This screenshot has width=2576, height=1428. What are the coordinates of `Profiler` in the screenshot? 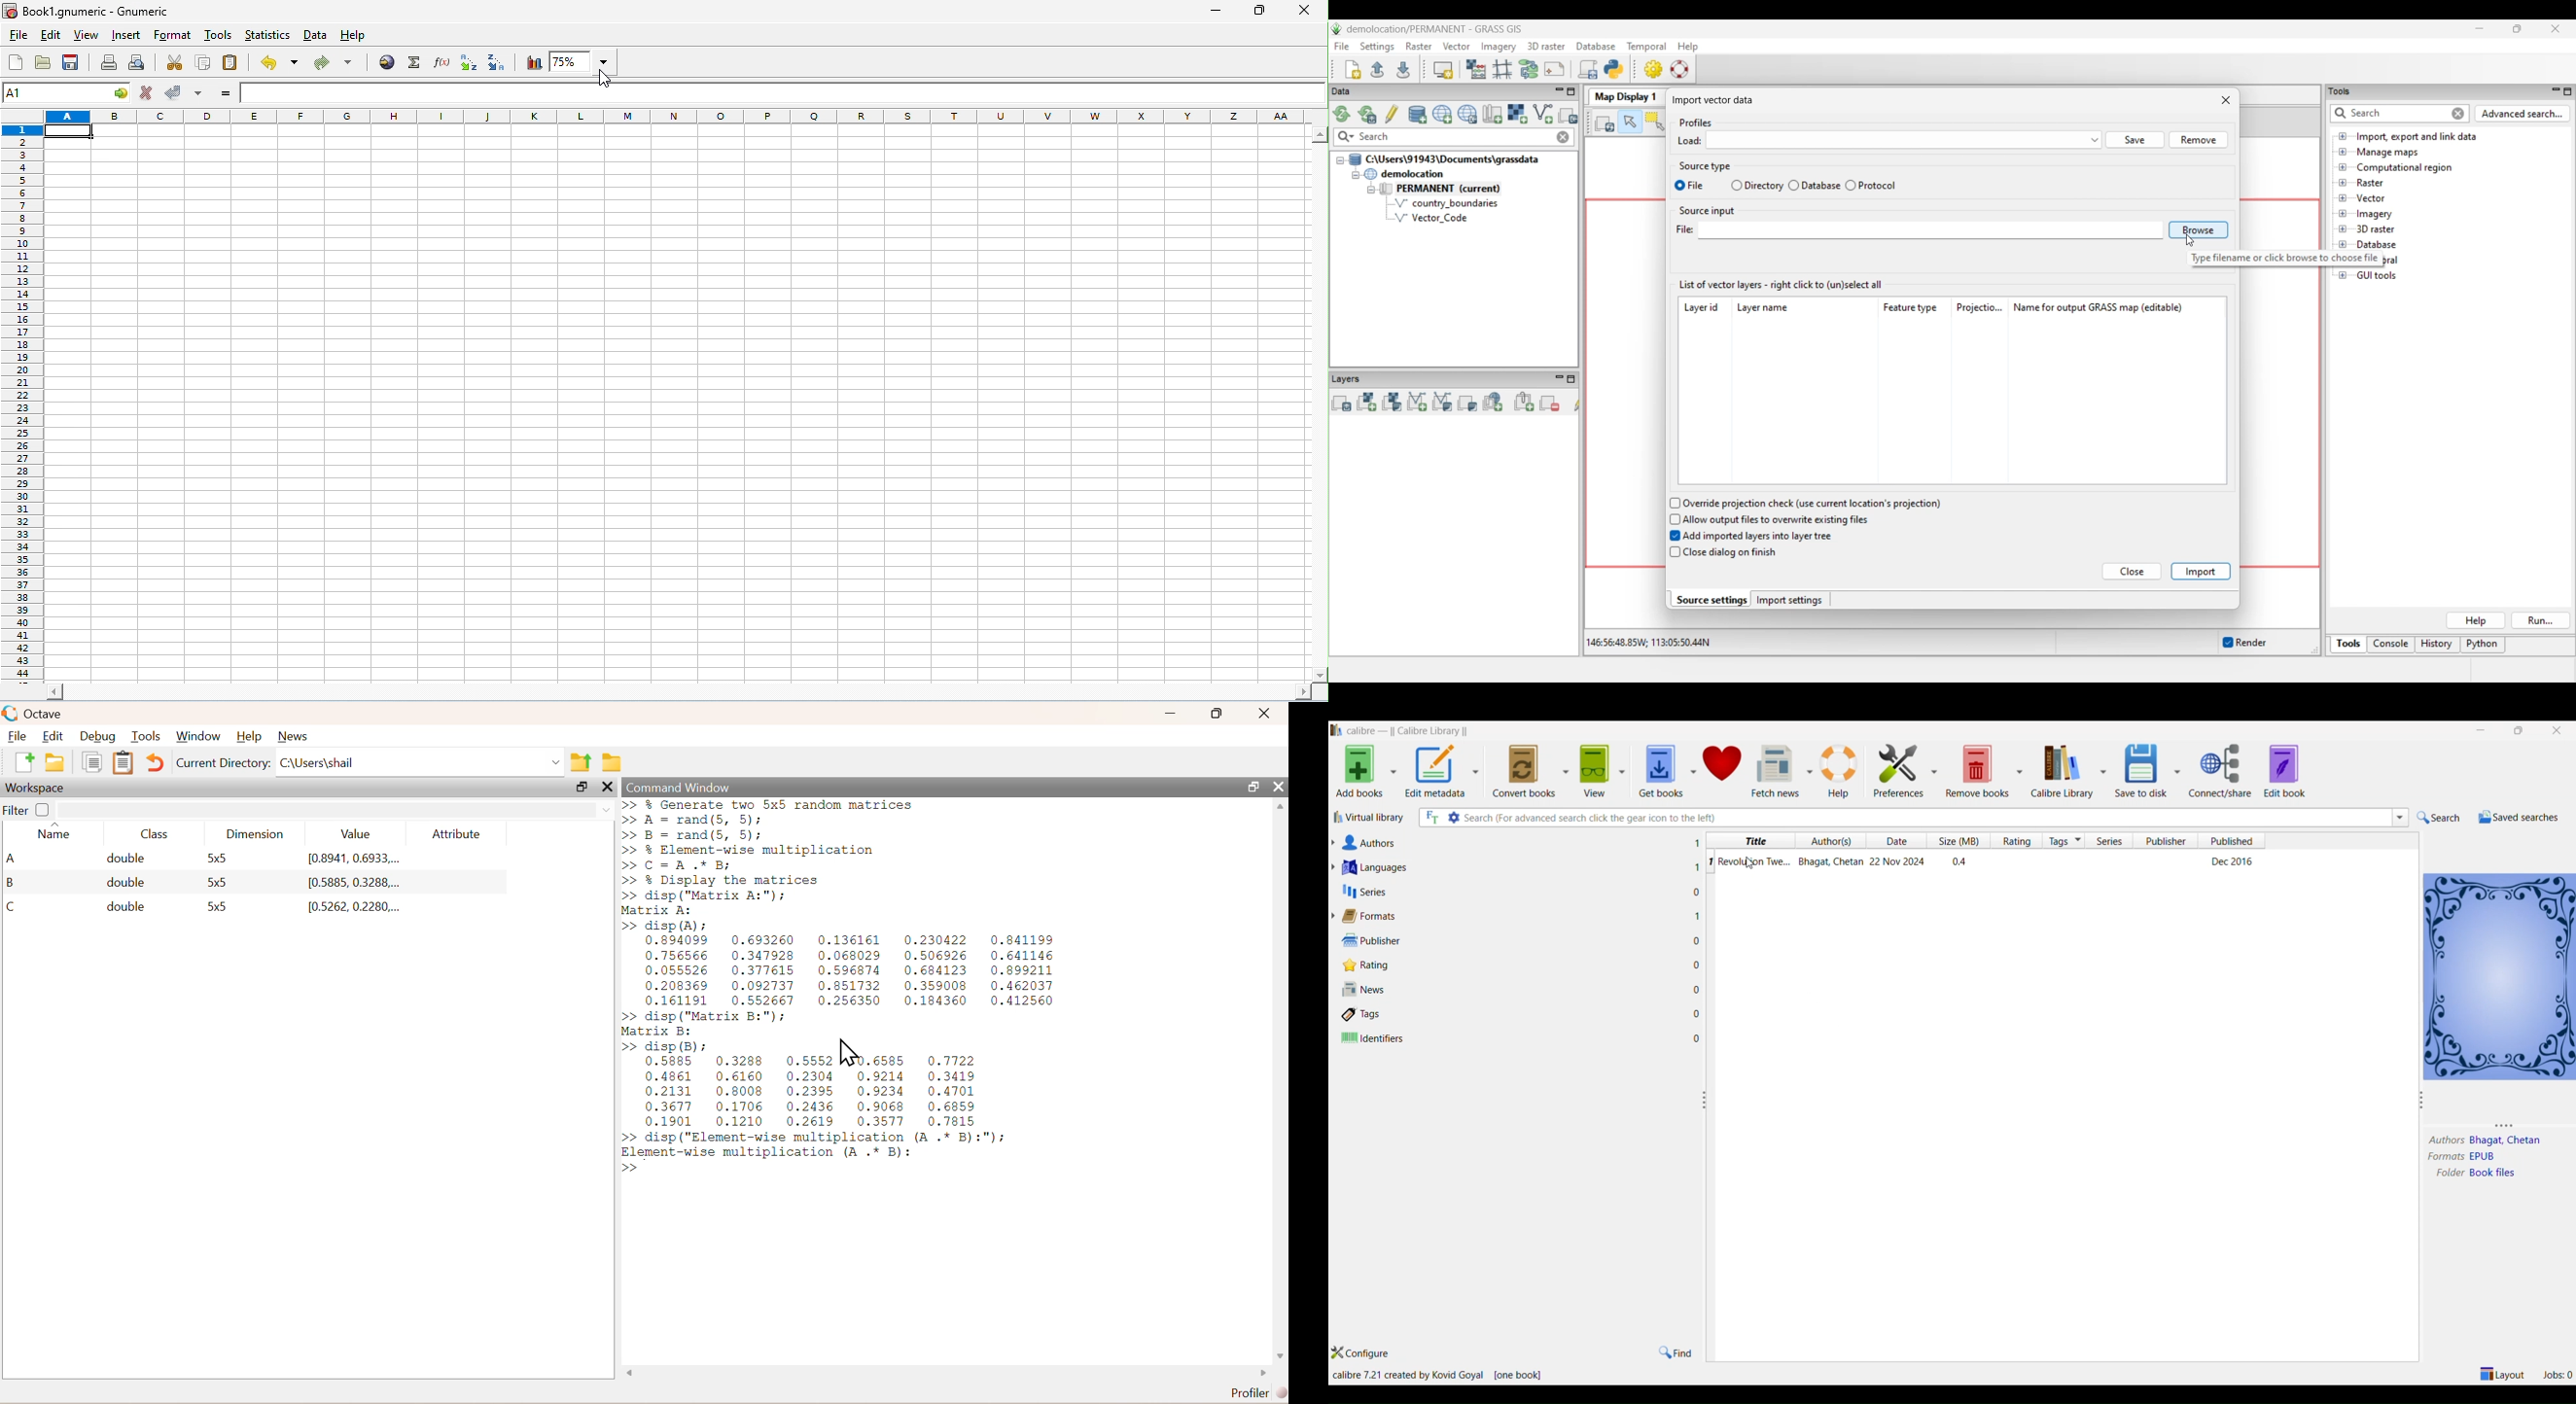 It's located at (1252, 1391).